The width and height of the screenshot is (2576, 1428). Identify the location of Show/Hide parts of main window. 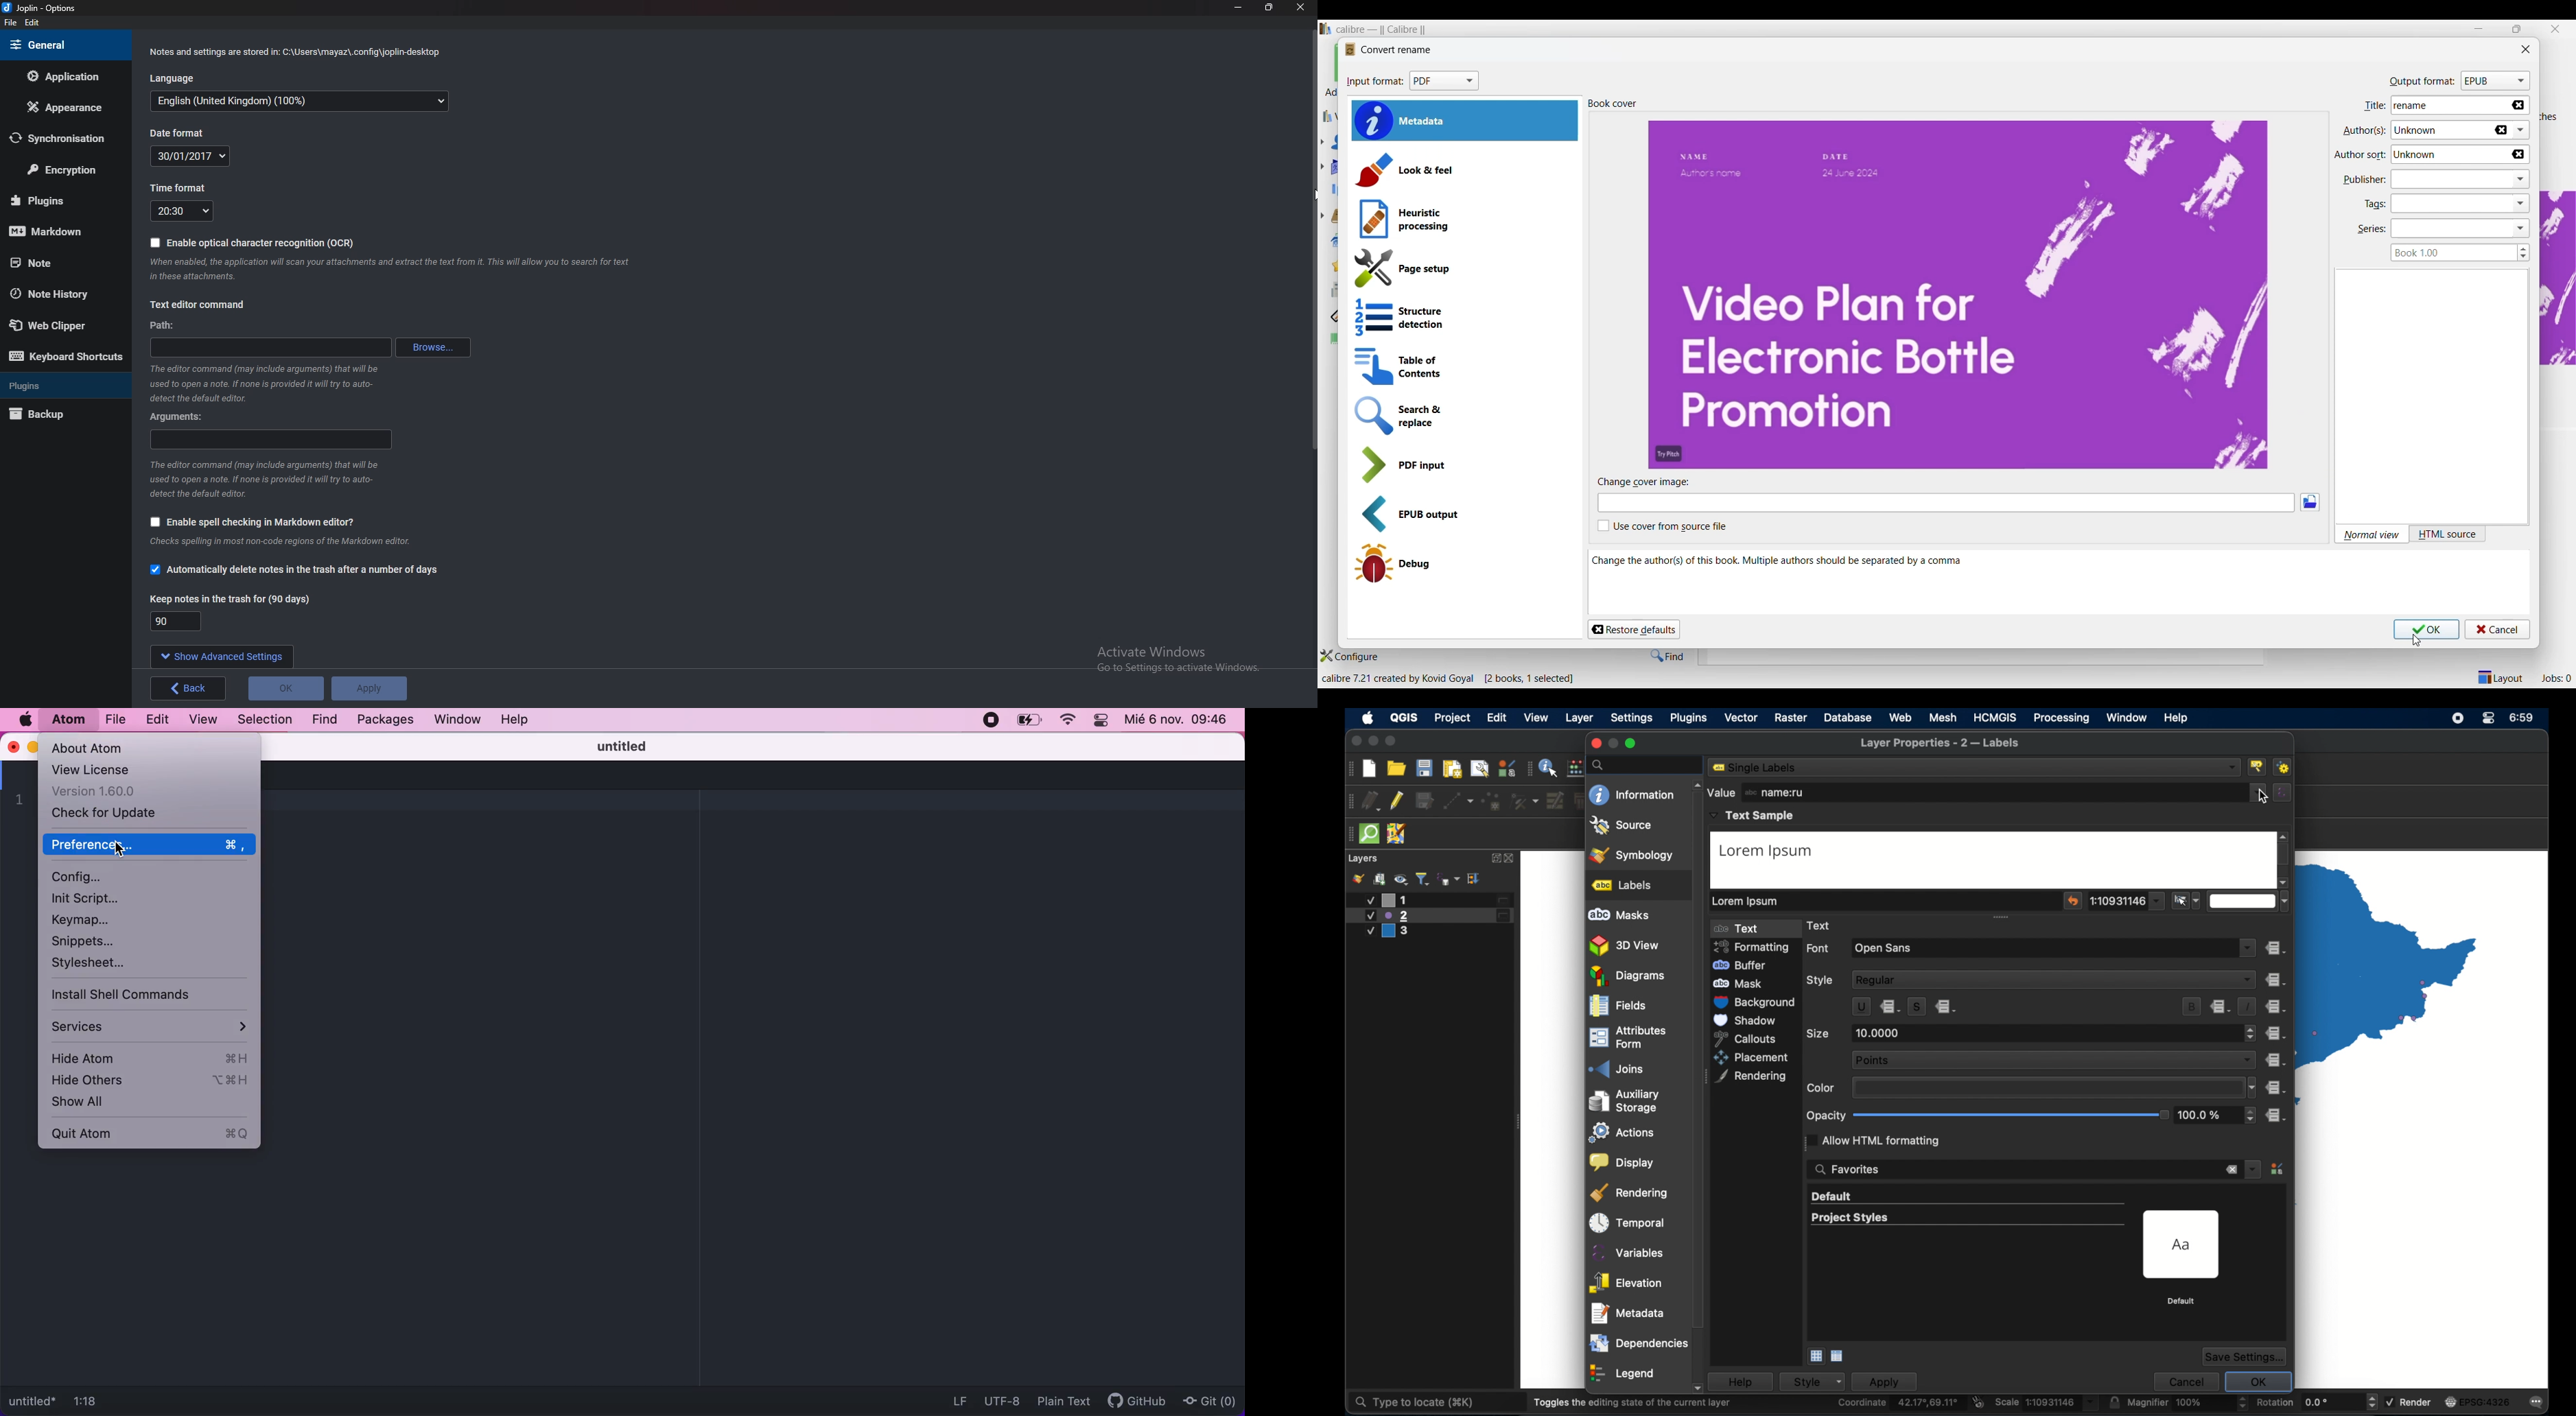
(2500, 678).